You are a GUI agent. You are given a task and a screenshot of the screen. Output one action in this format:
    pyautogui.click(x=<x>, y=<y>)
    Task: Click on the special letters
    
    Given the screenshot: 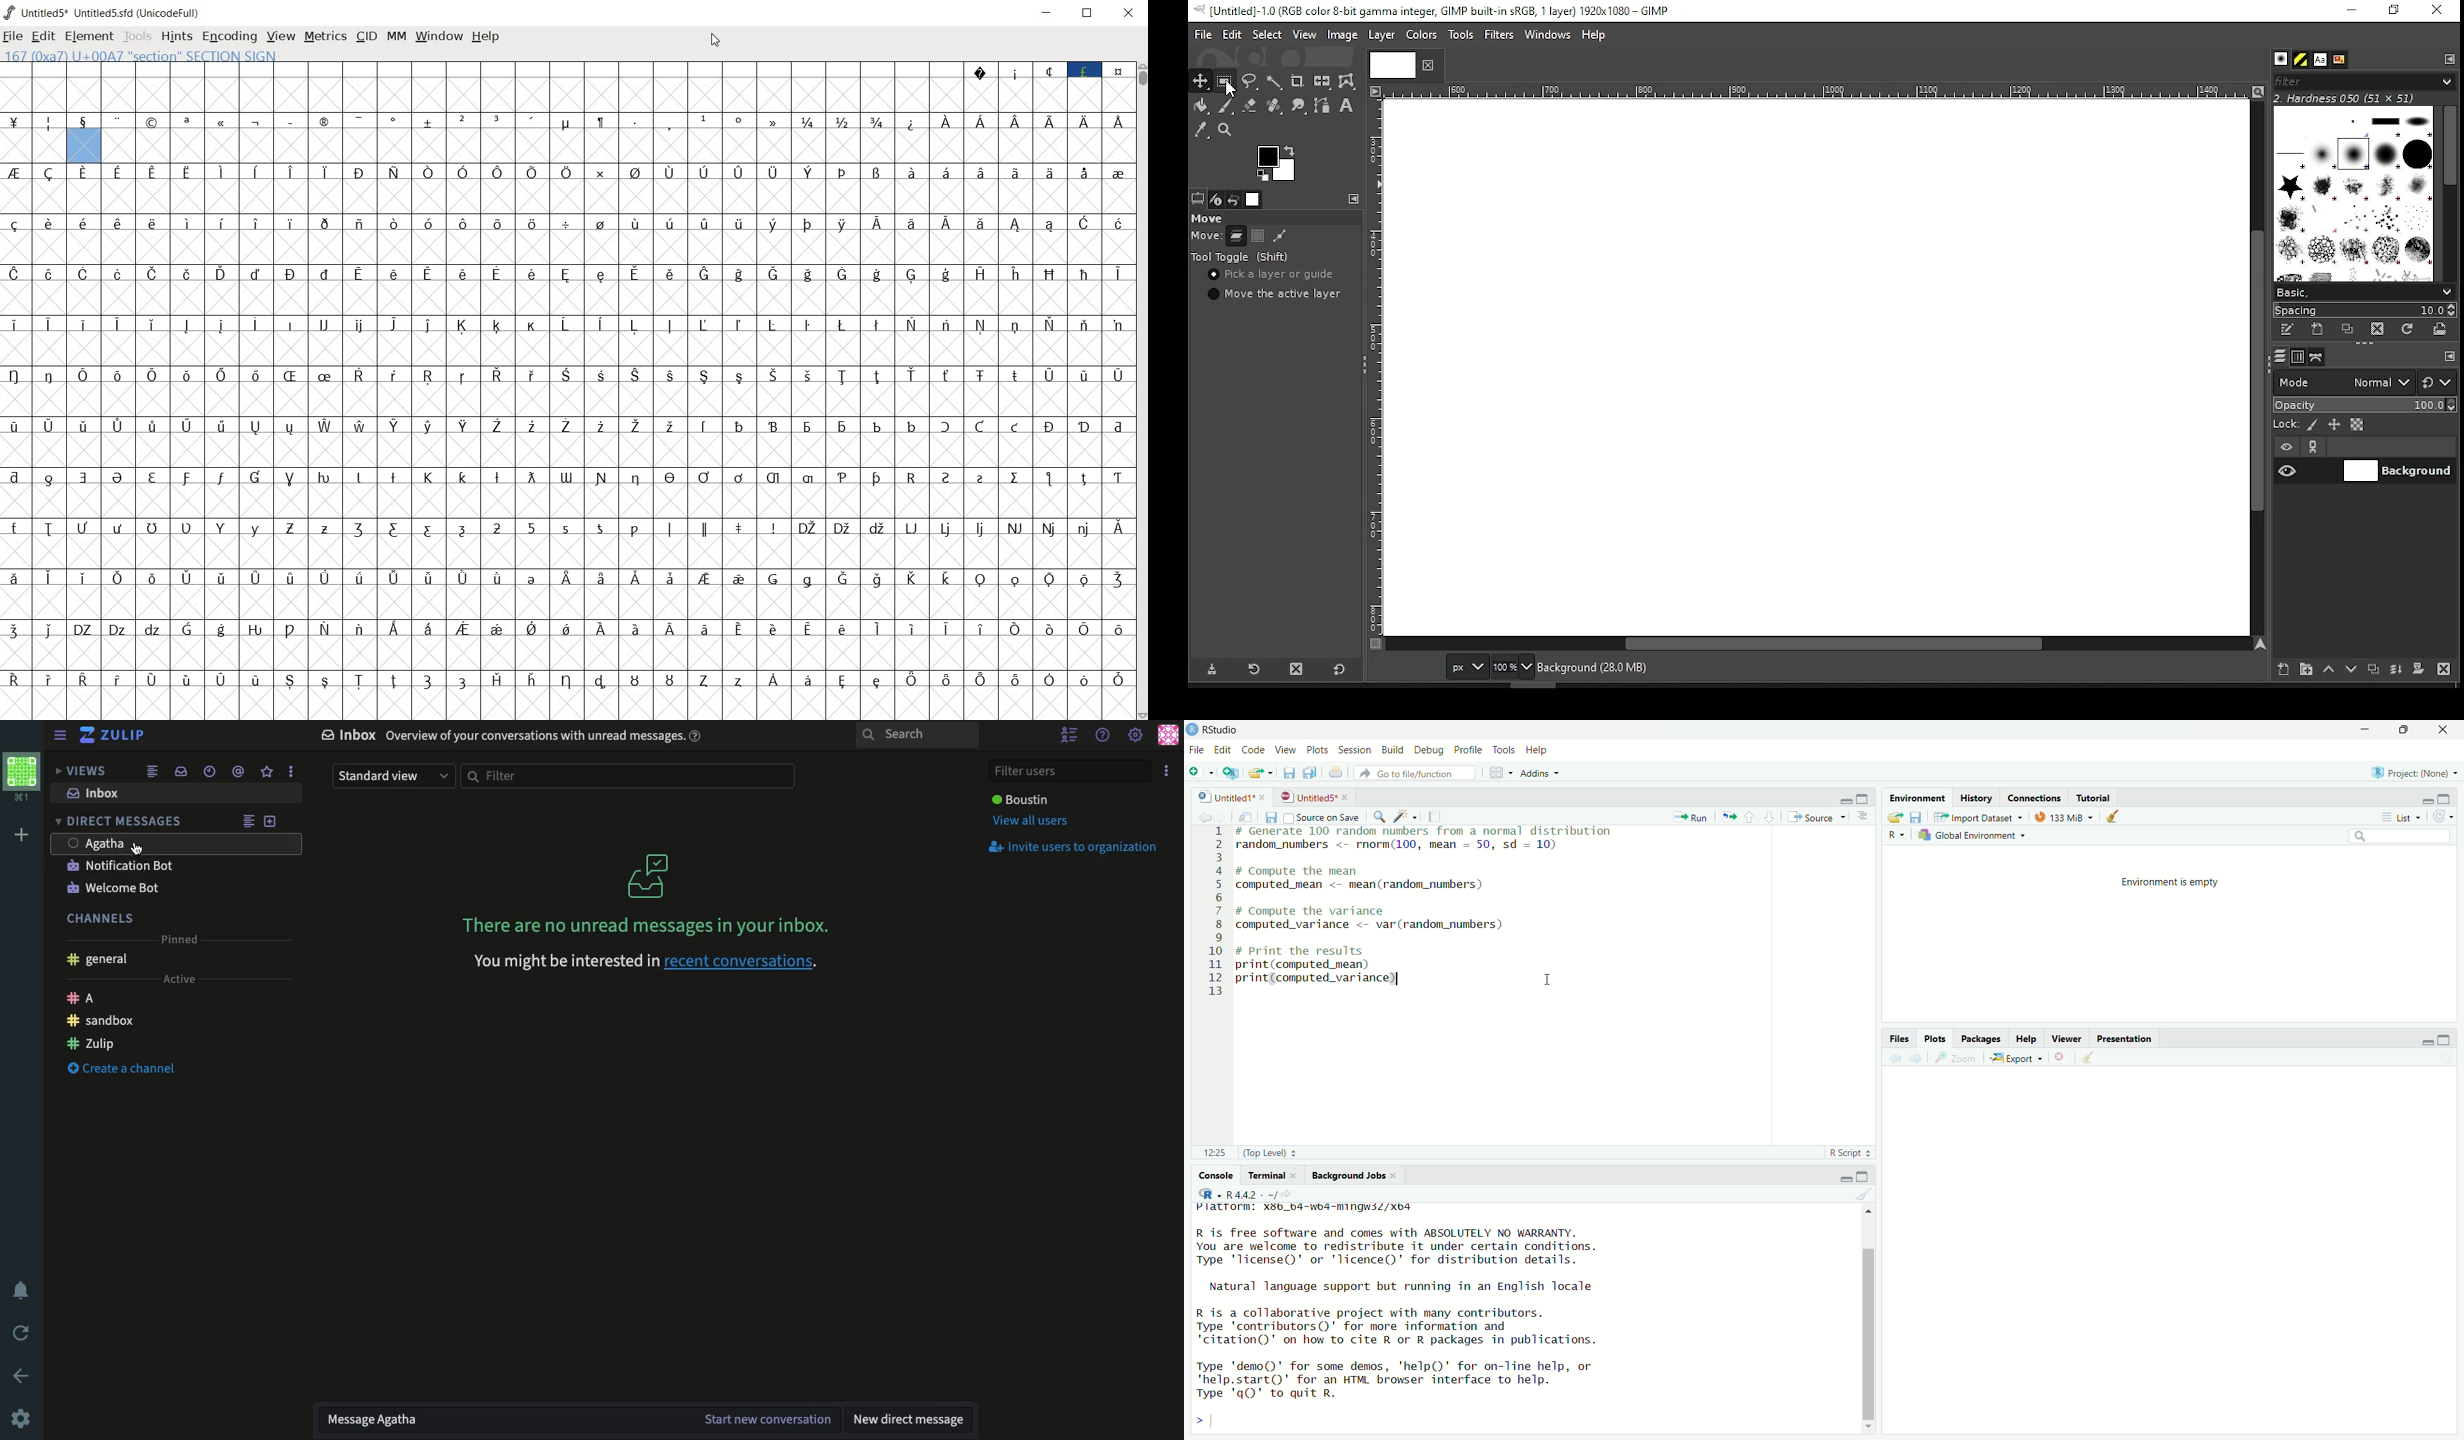 What is the action you would take?
    pyautogui.click(x=1029, y=121)
    